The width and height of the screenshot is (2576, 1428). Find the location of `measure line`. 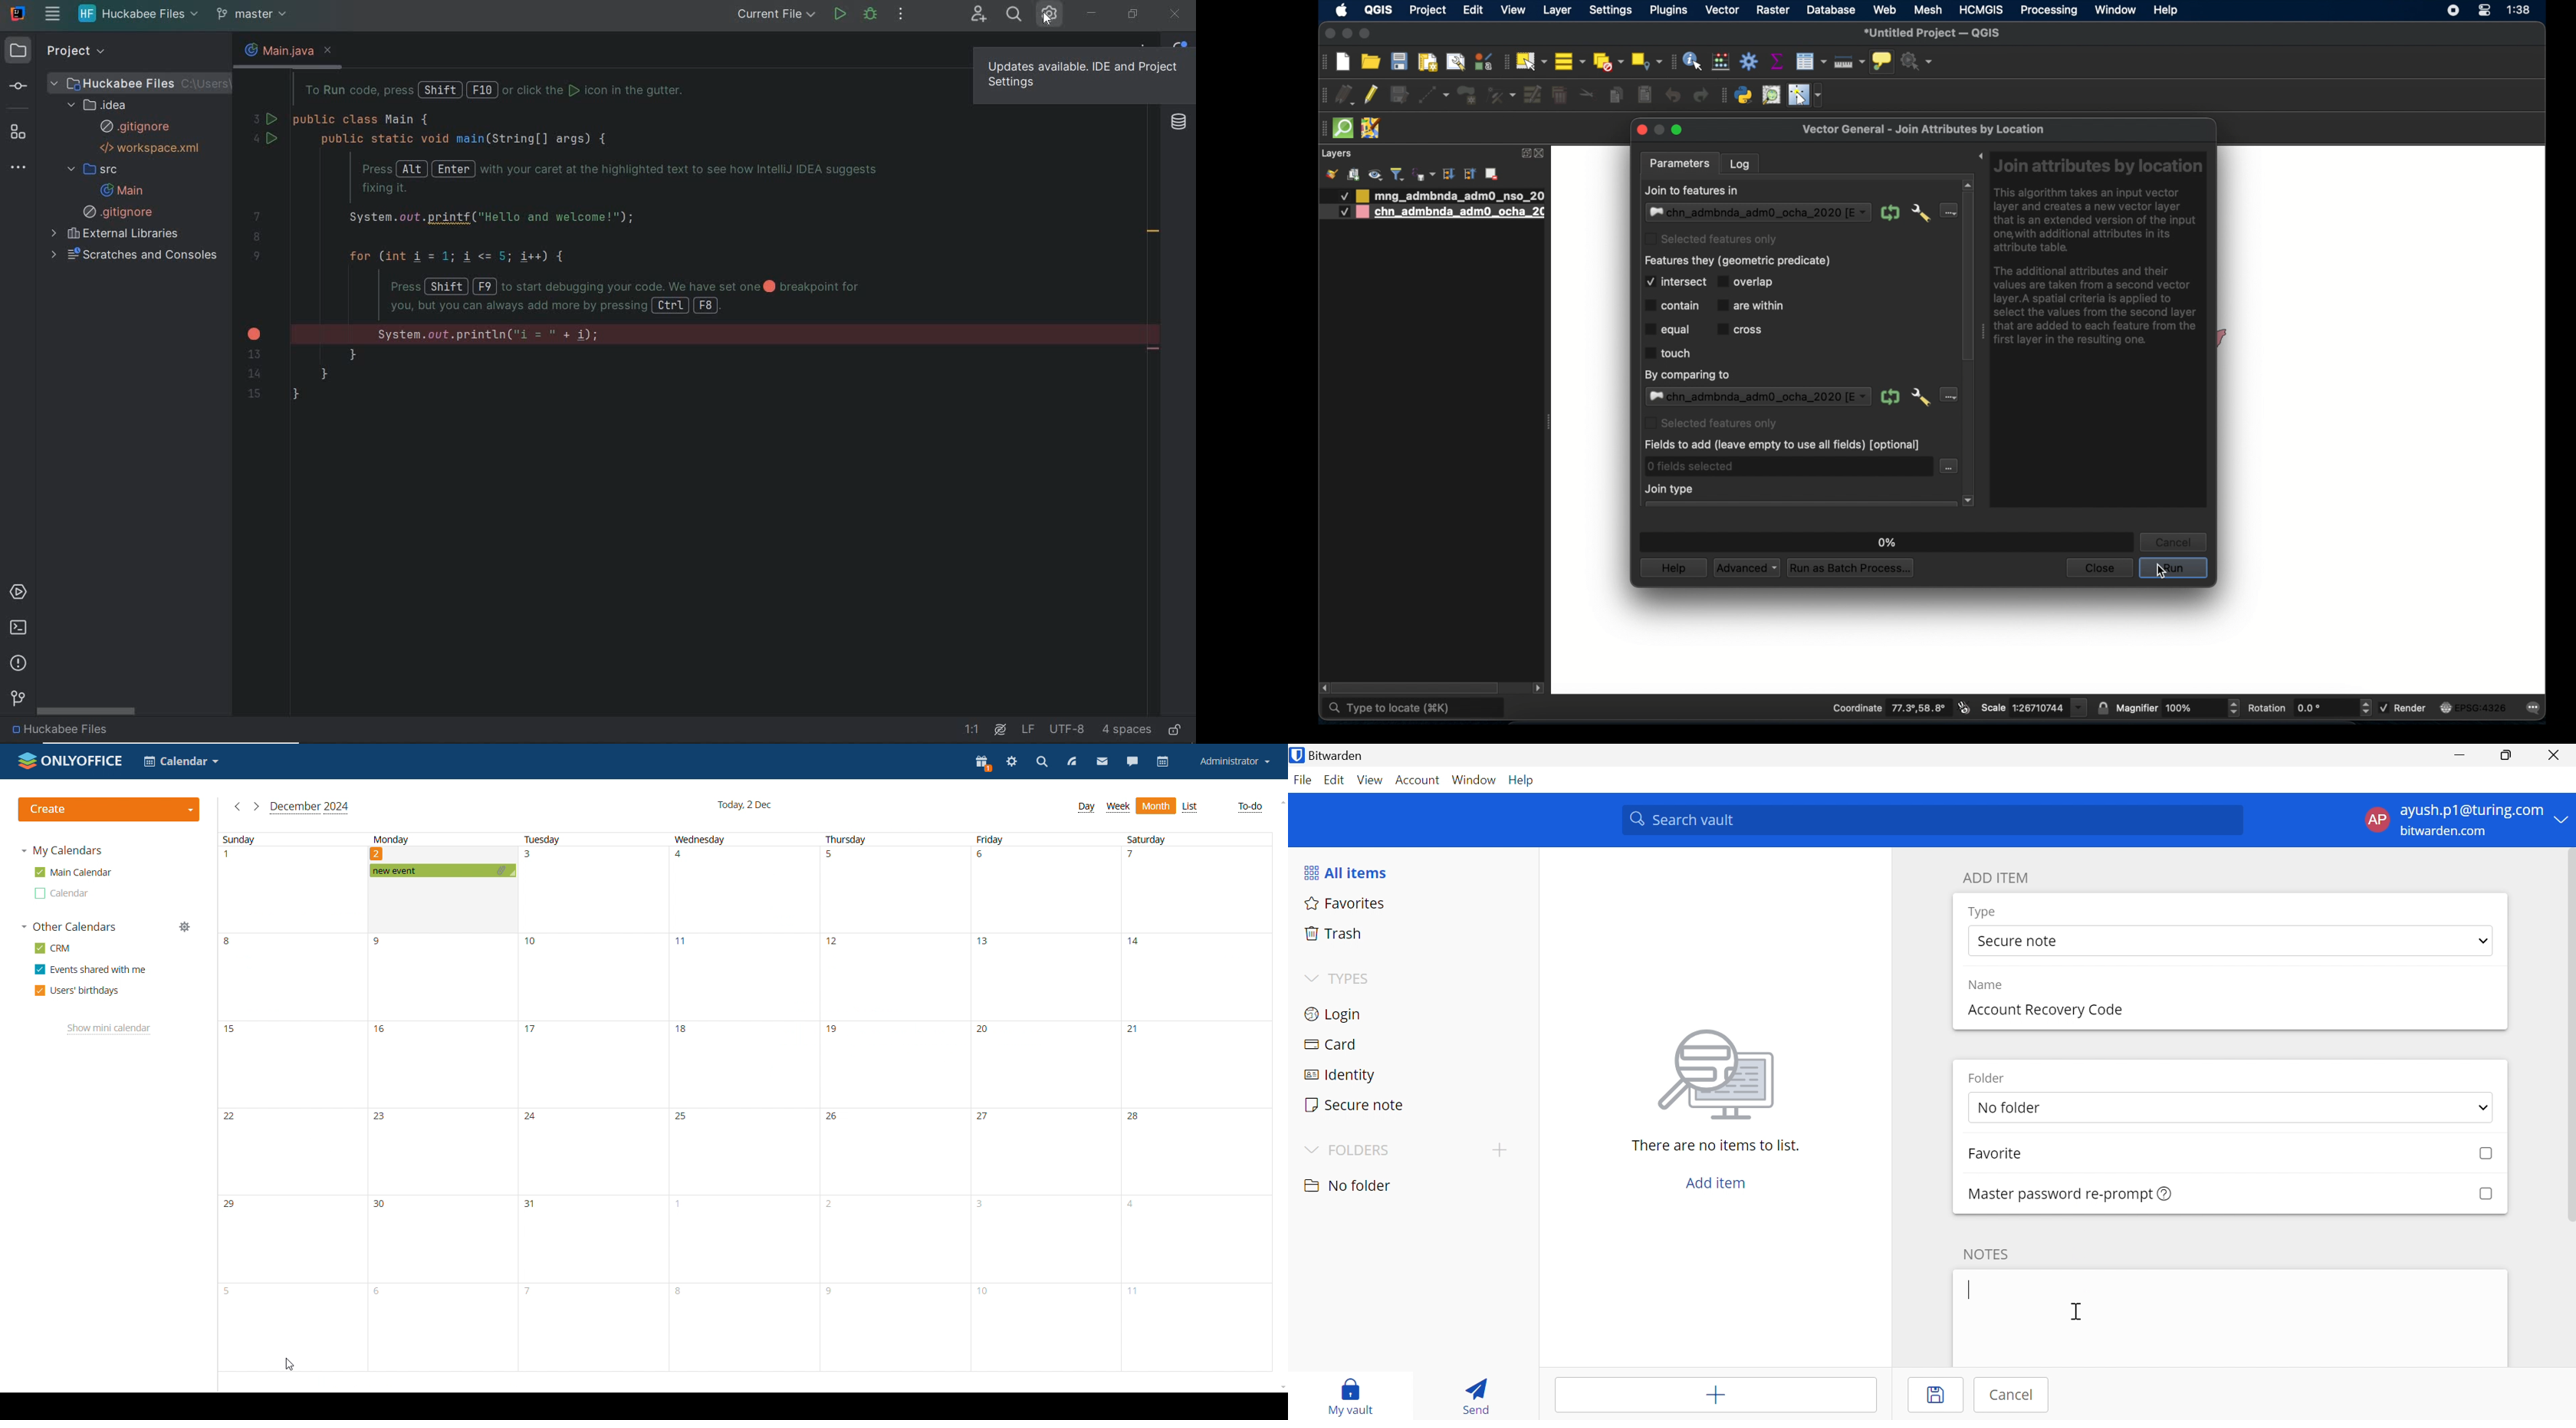

measure line is located at coordinates (1848, 62).